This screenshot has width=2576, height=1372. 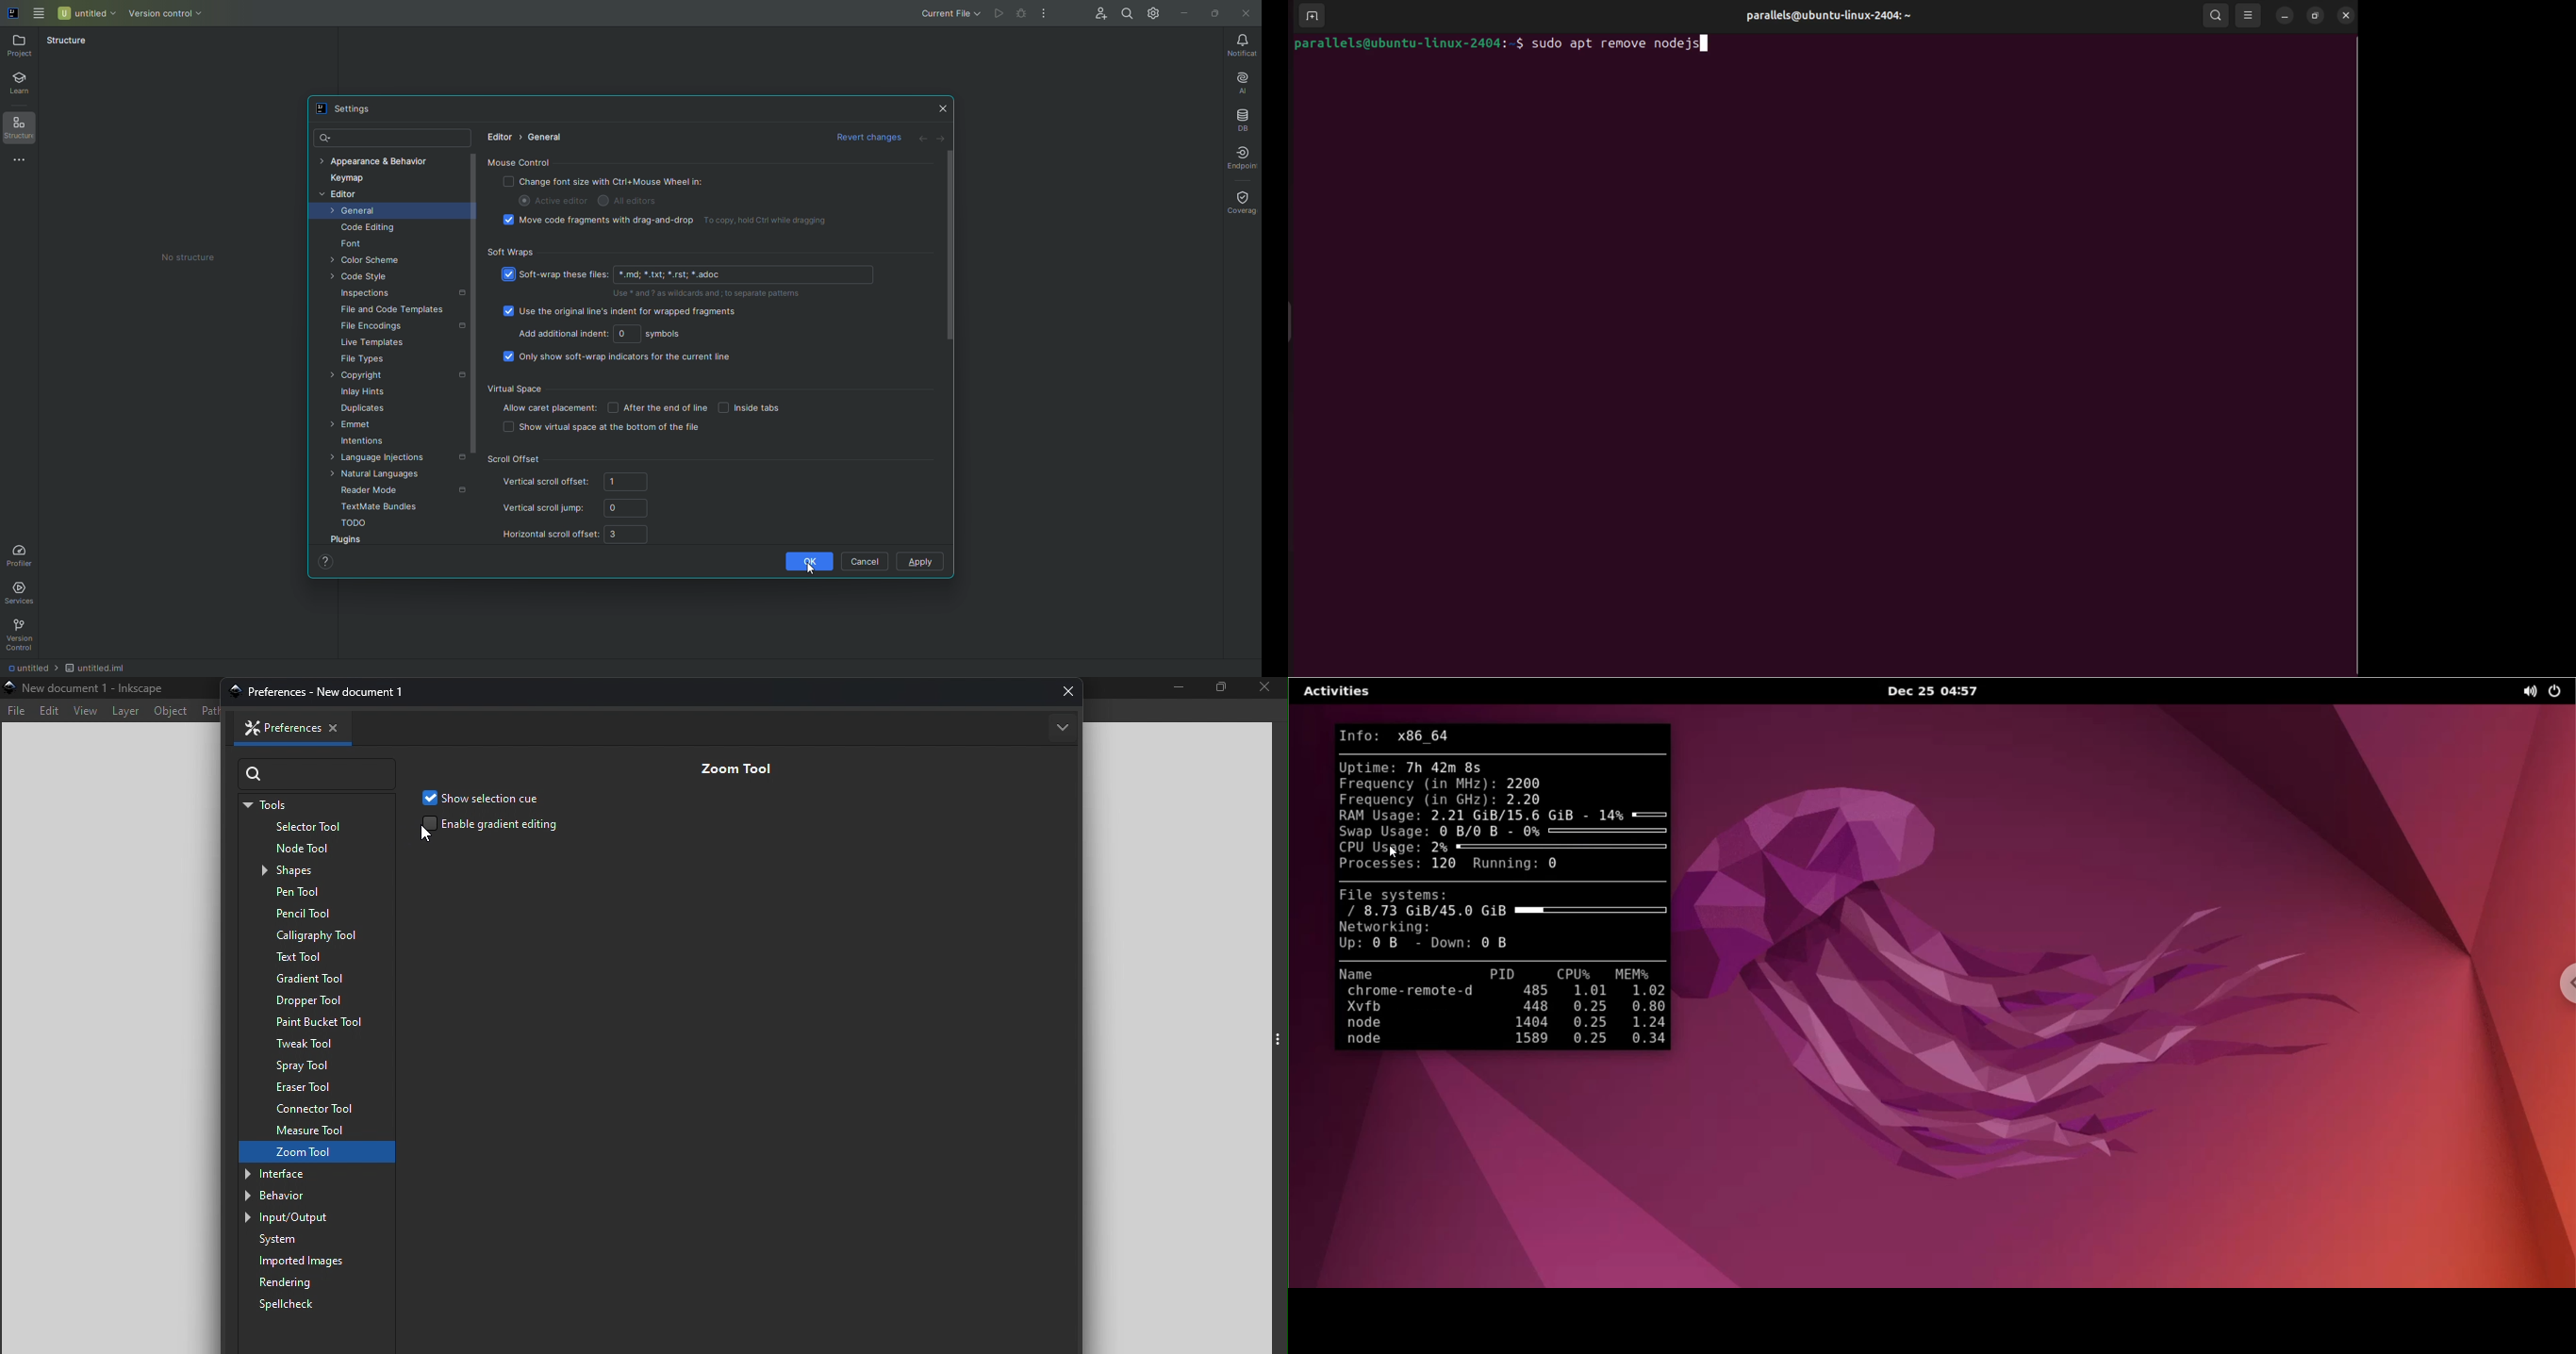 I want to click on View, so click(x=86, y=712).